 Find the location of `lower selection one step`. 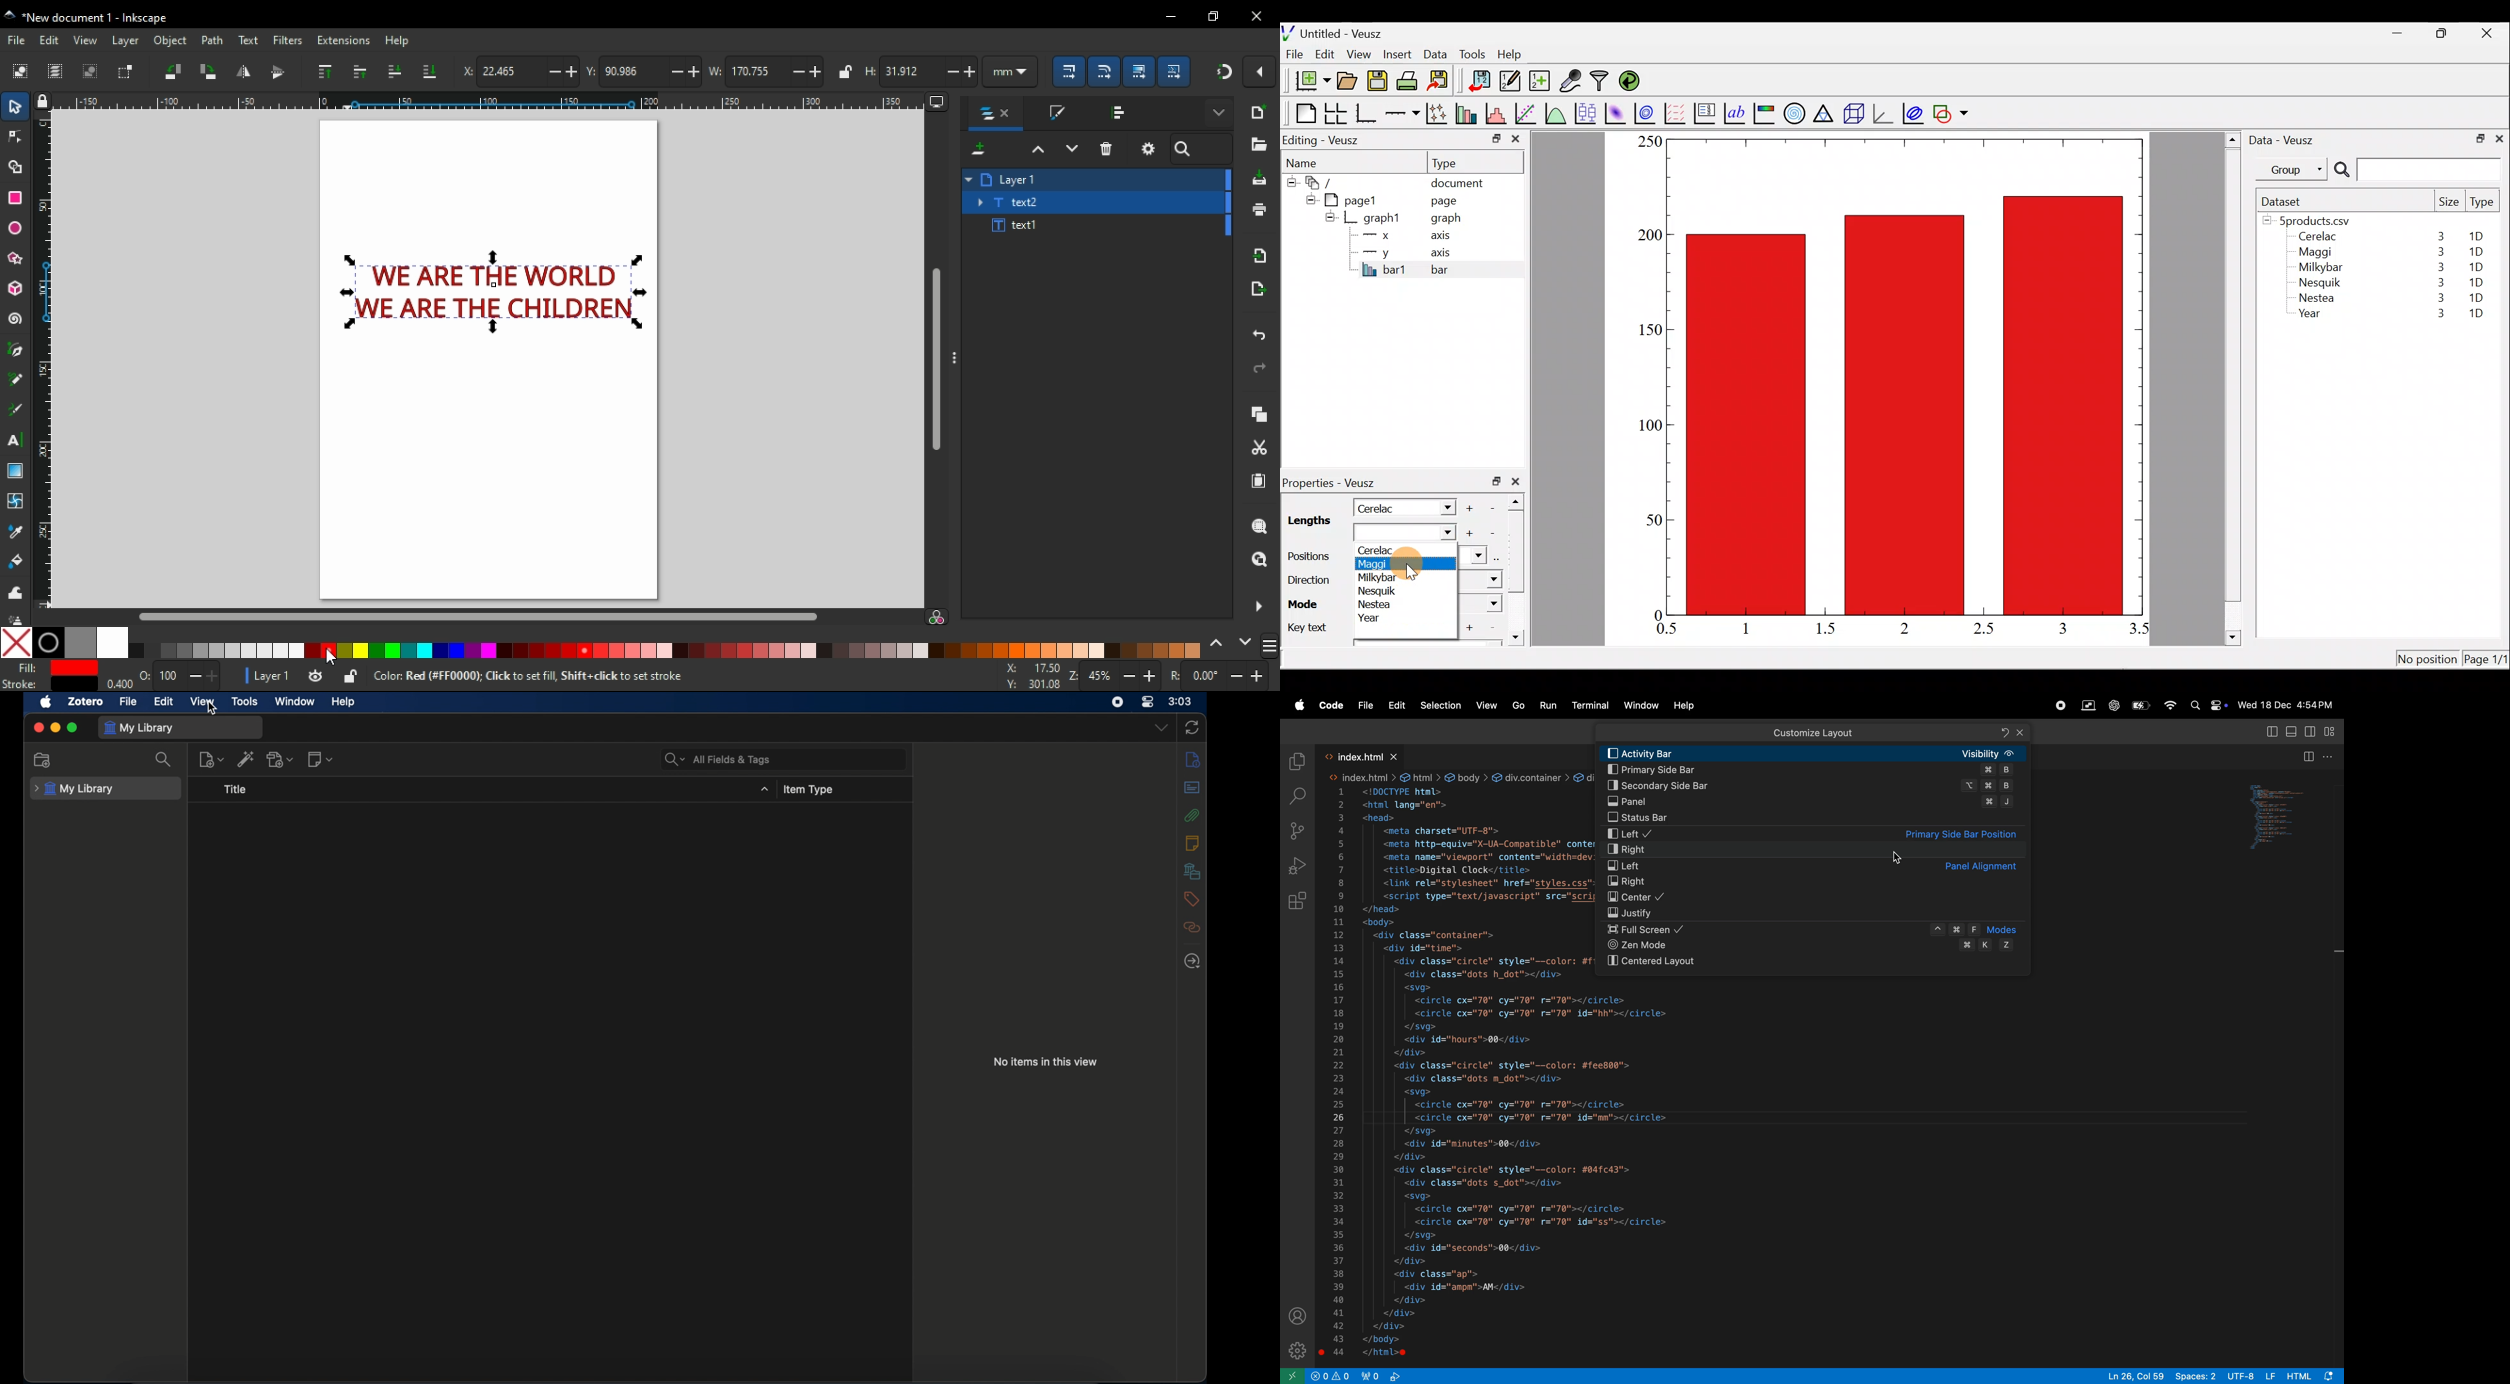

lower selection one step is located at coordinates (1072, 149).